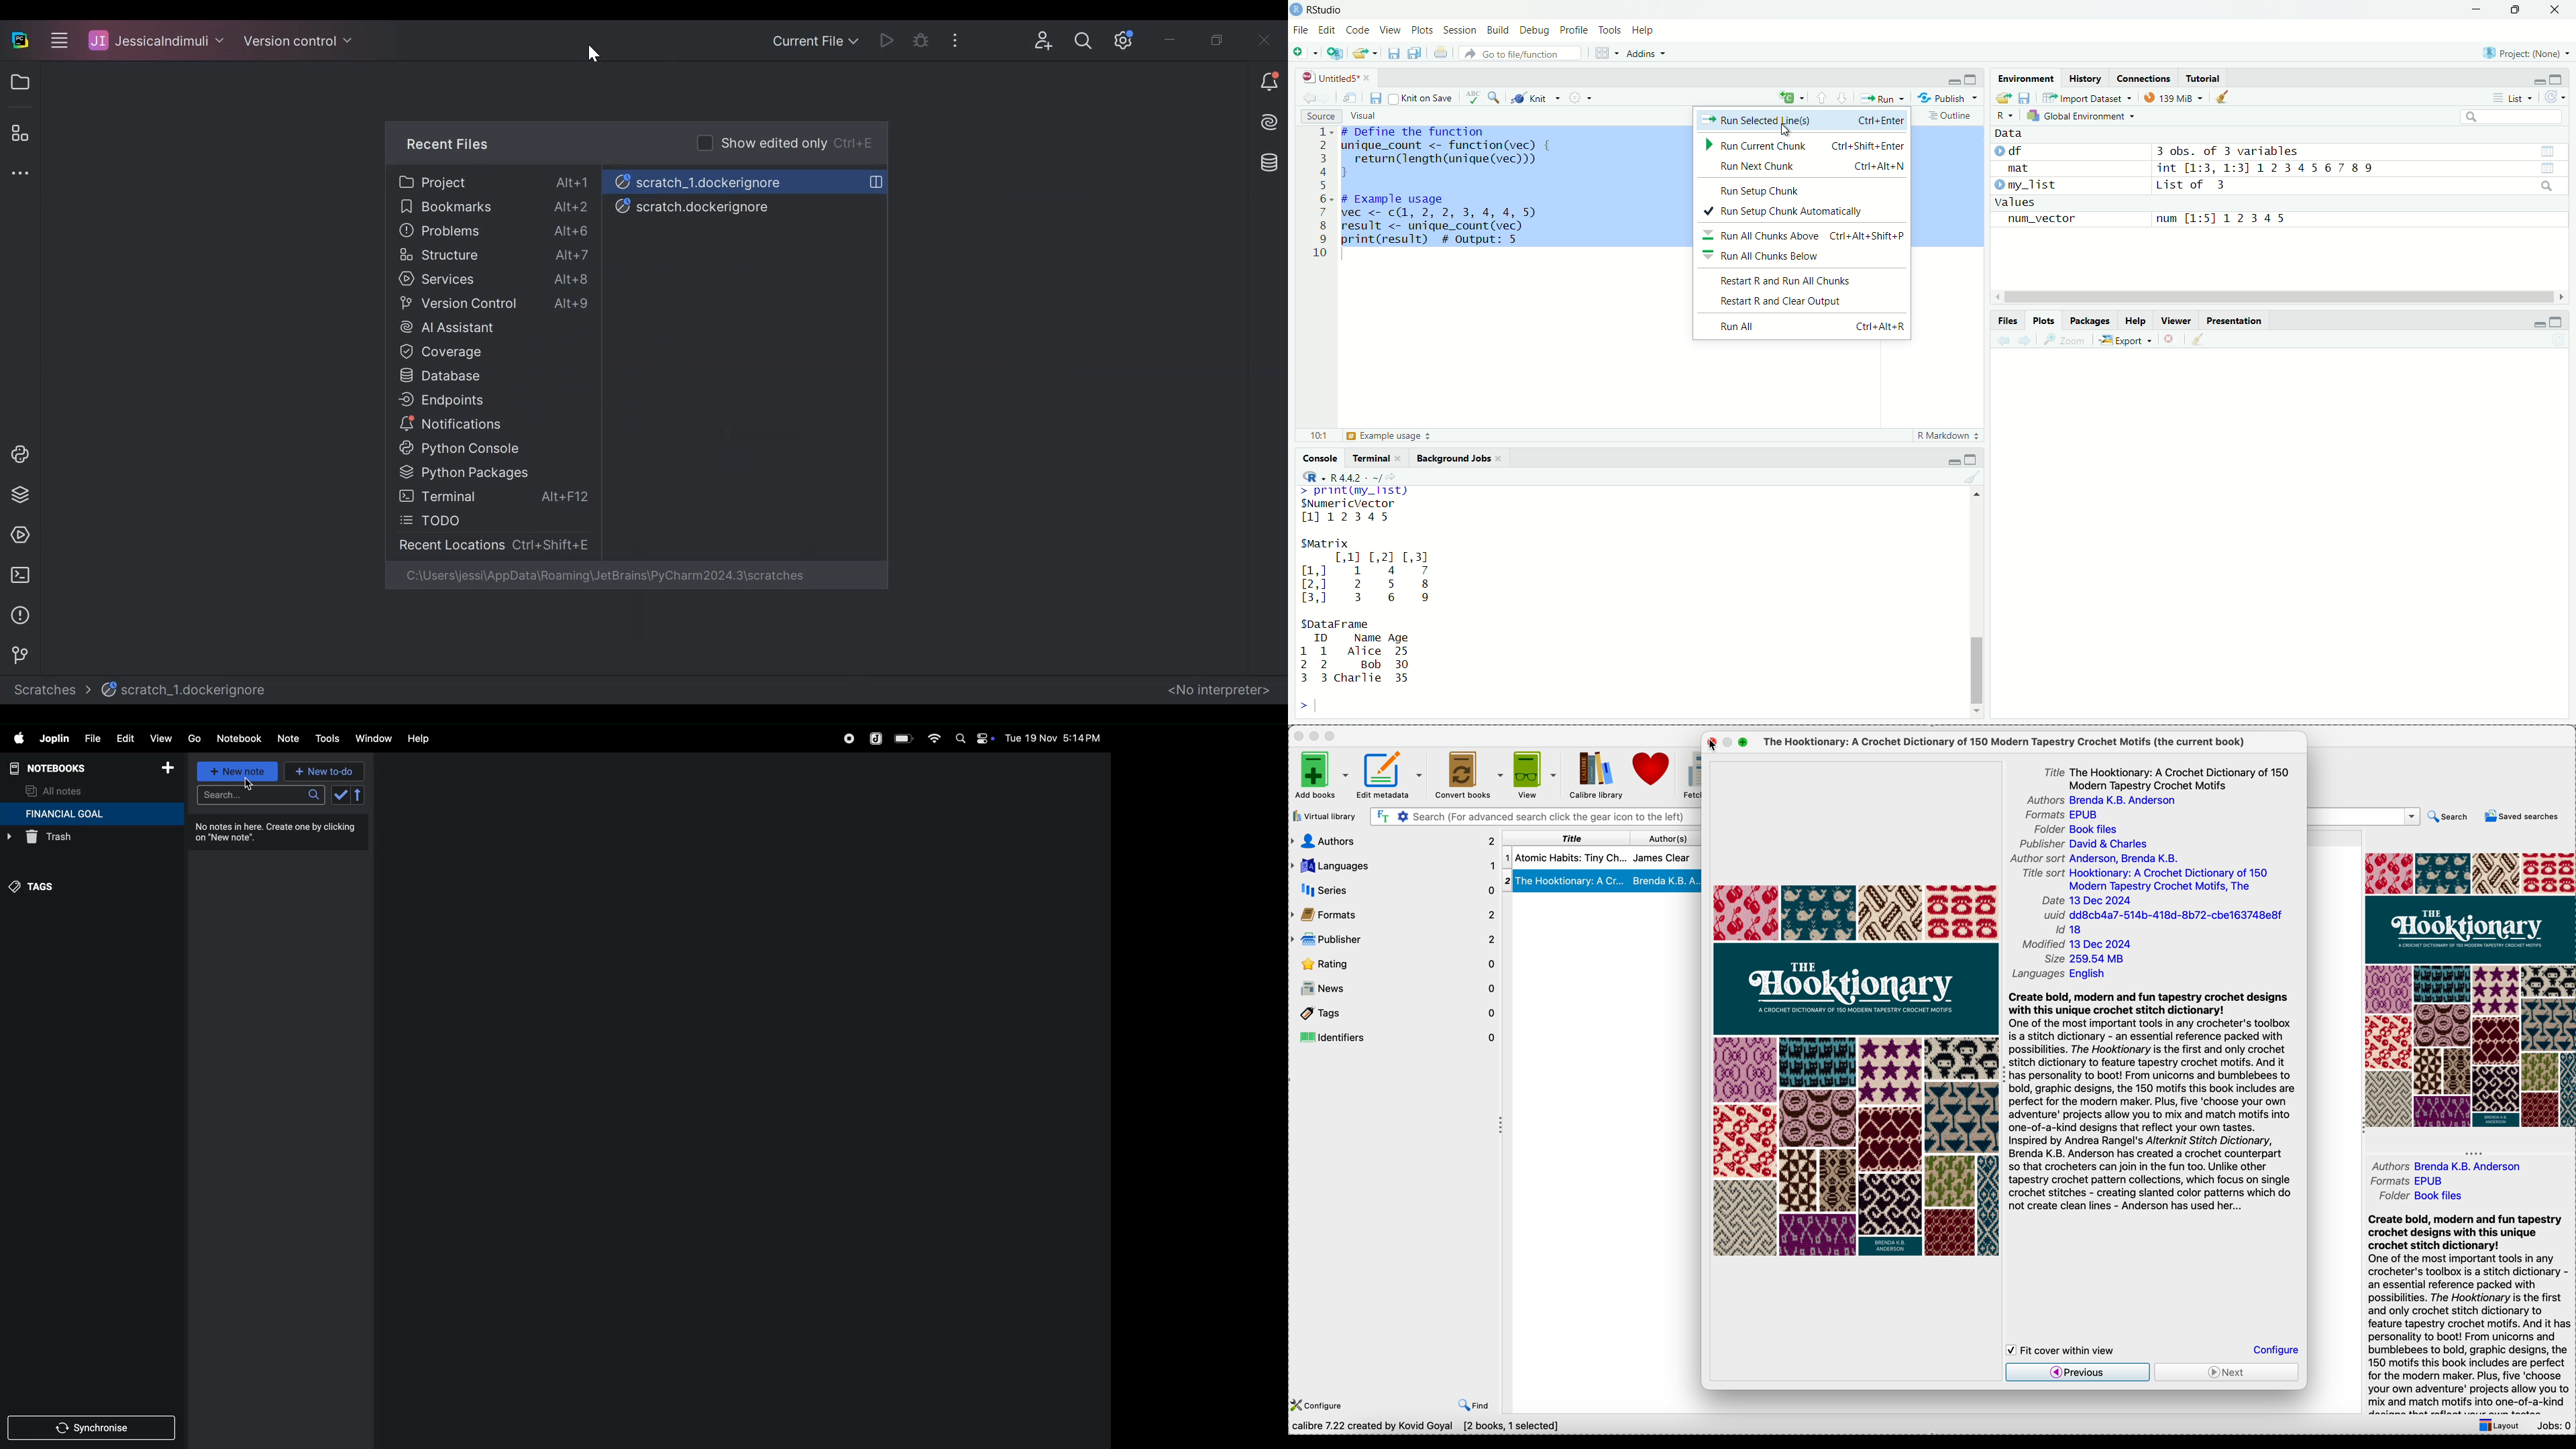  I want to click on configure, so click(1319, 1405).